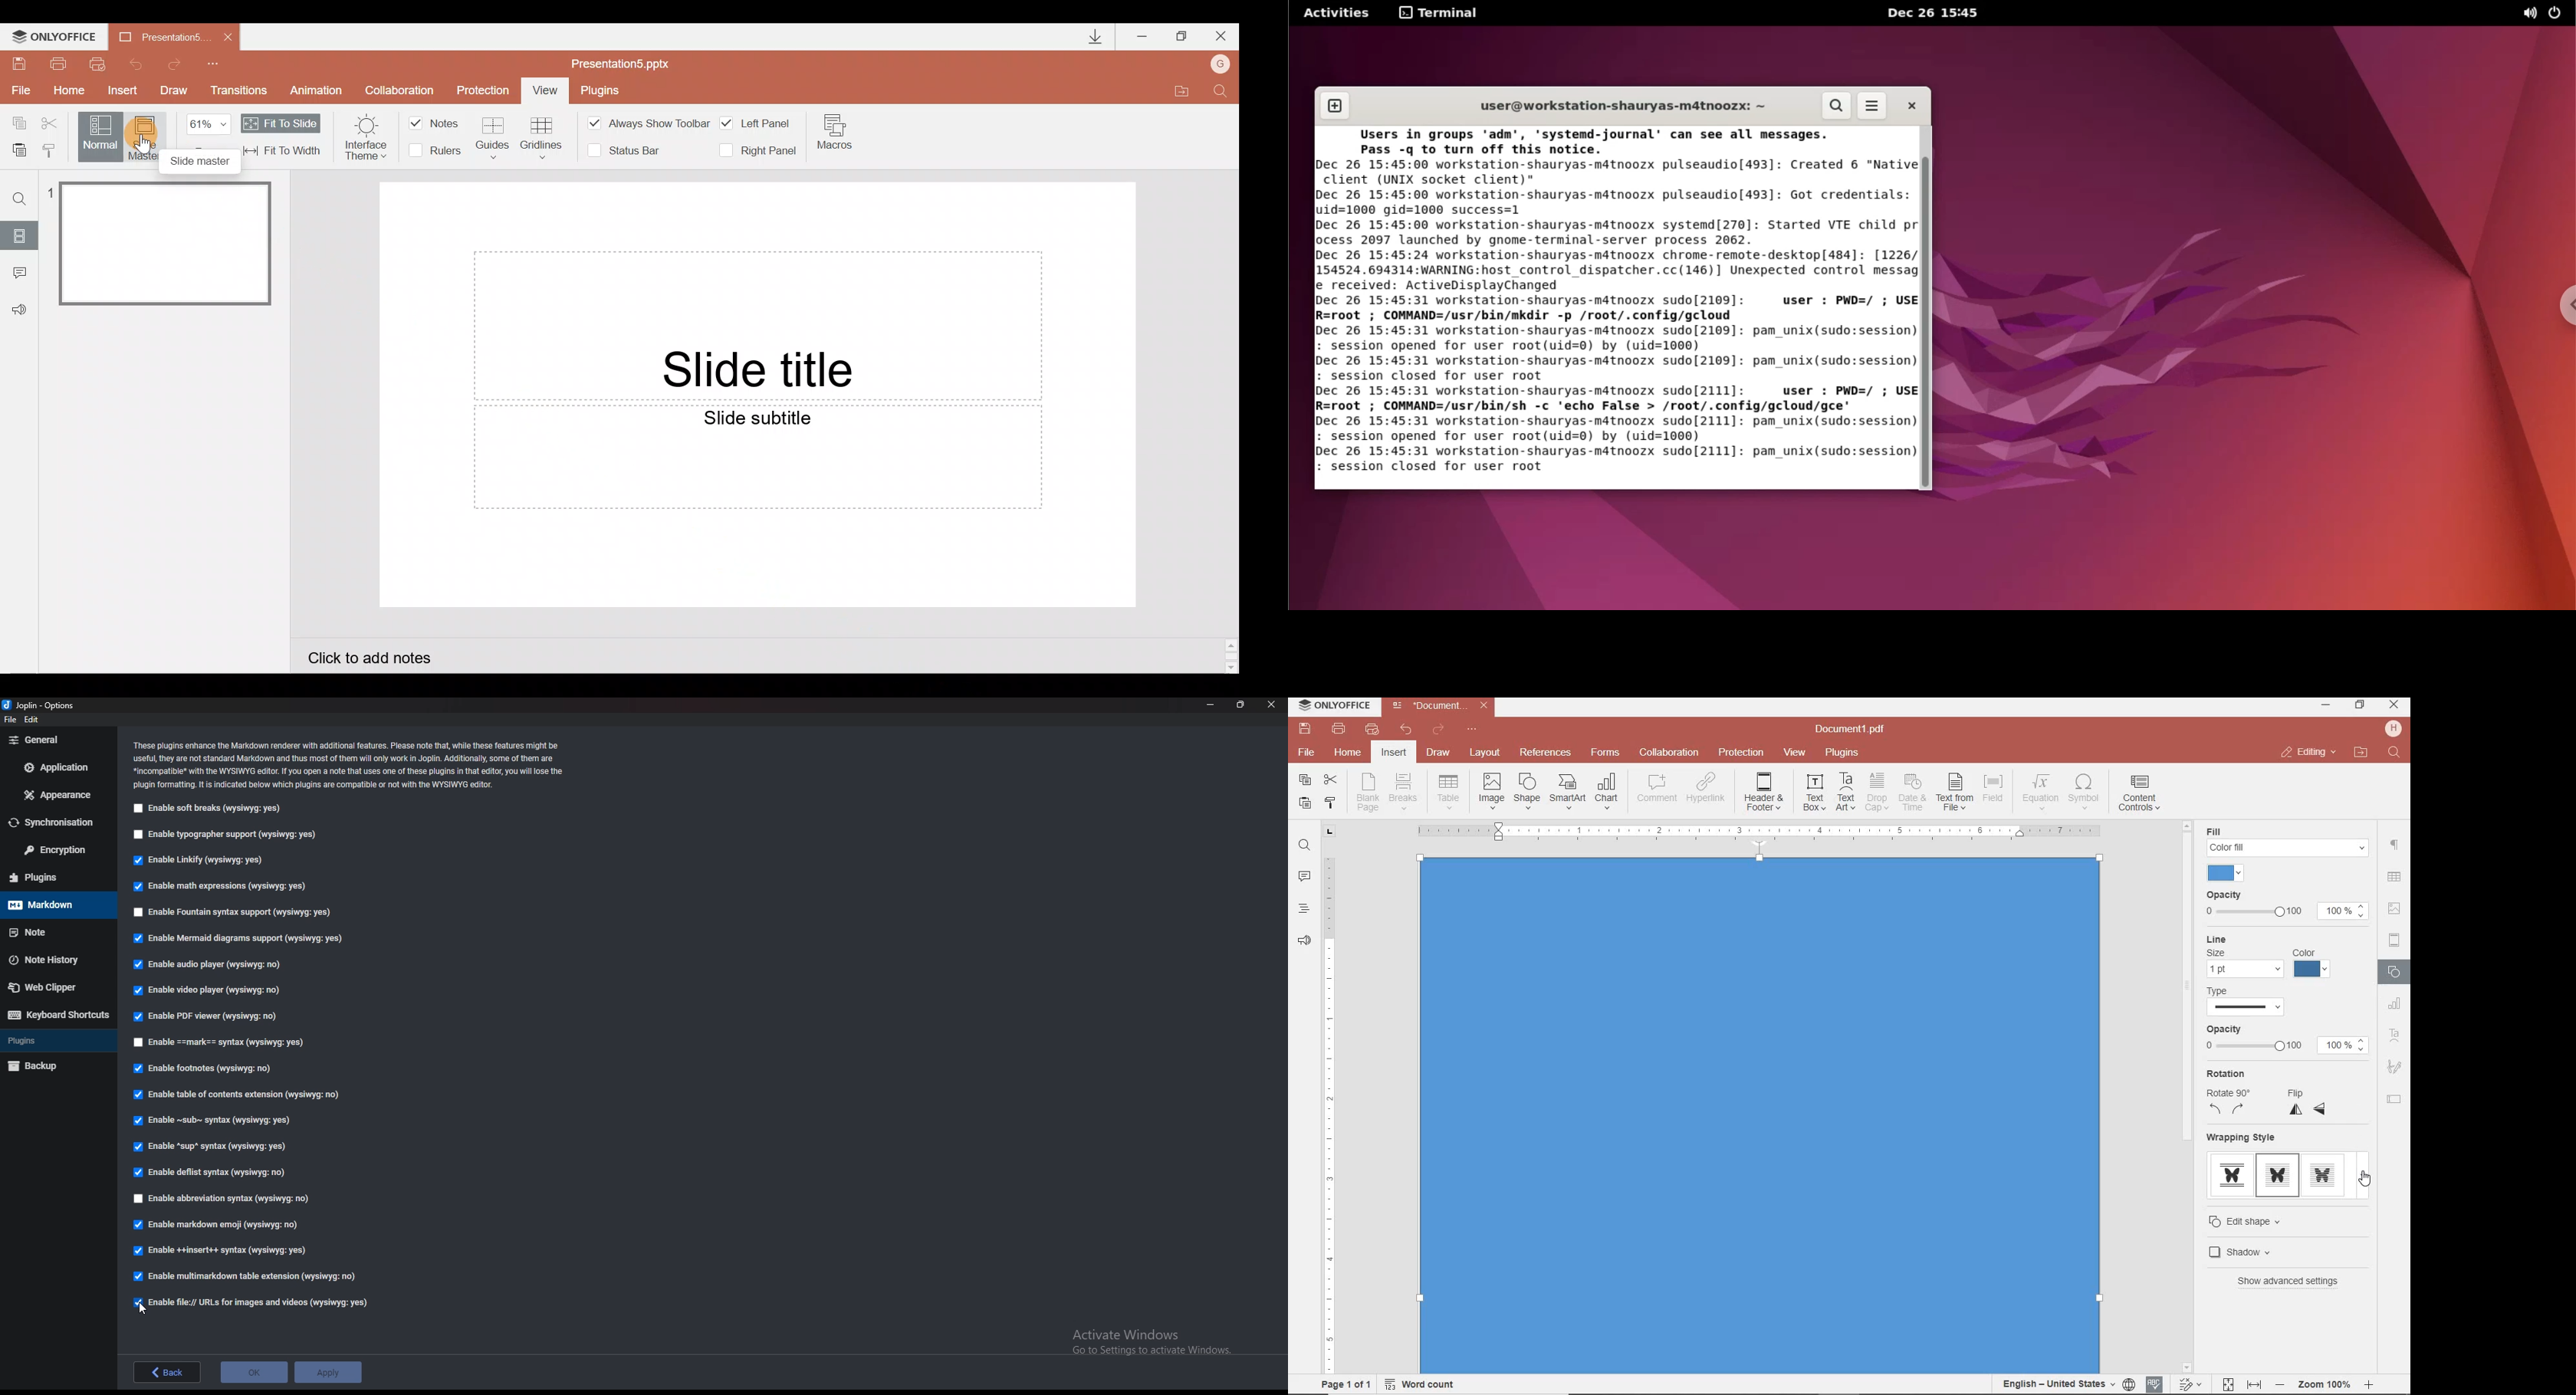  Describe the element at coordinates (354, 767) in the screenshot. I see `Info` at that location.